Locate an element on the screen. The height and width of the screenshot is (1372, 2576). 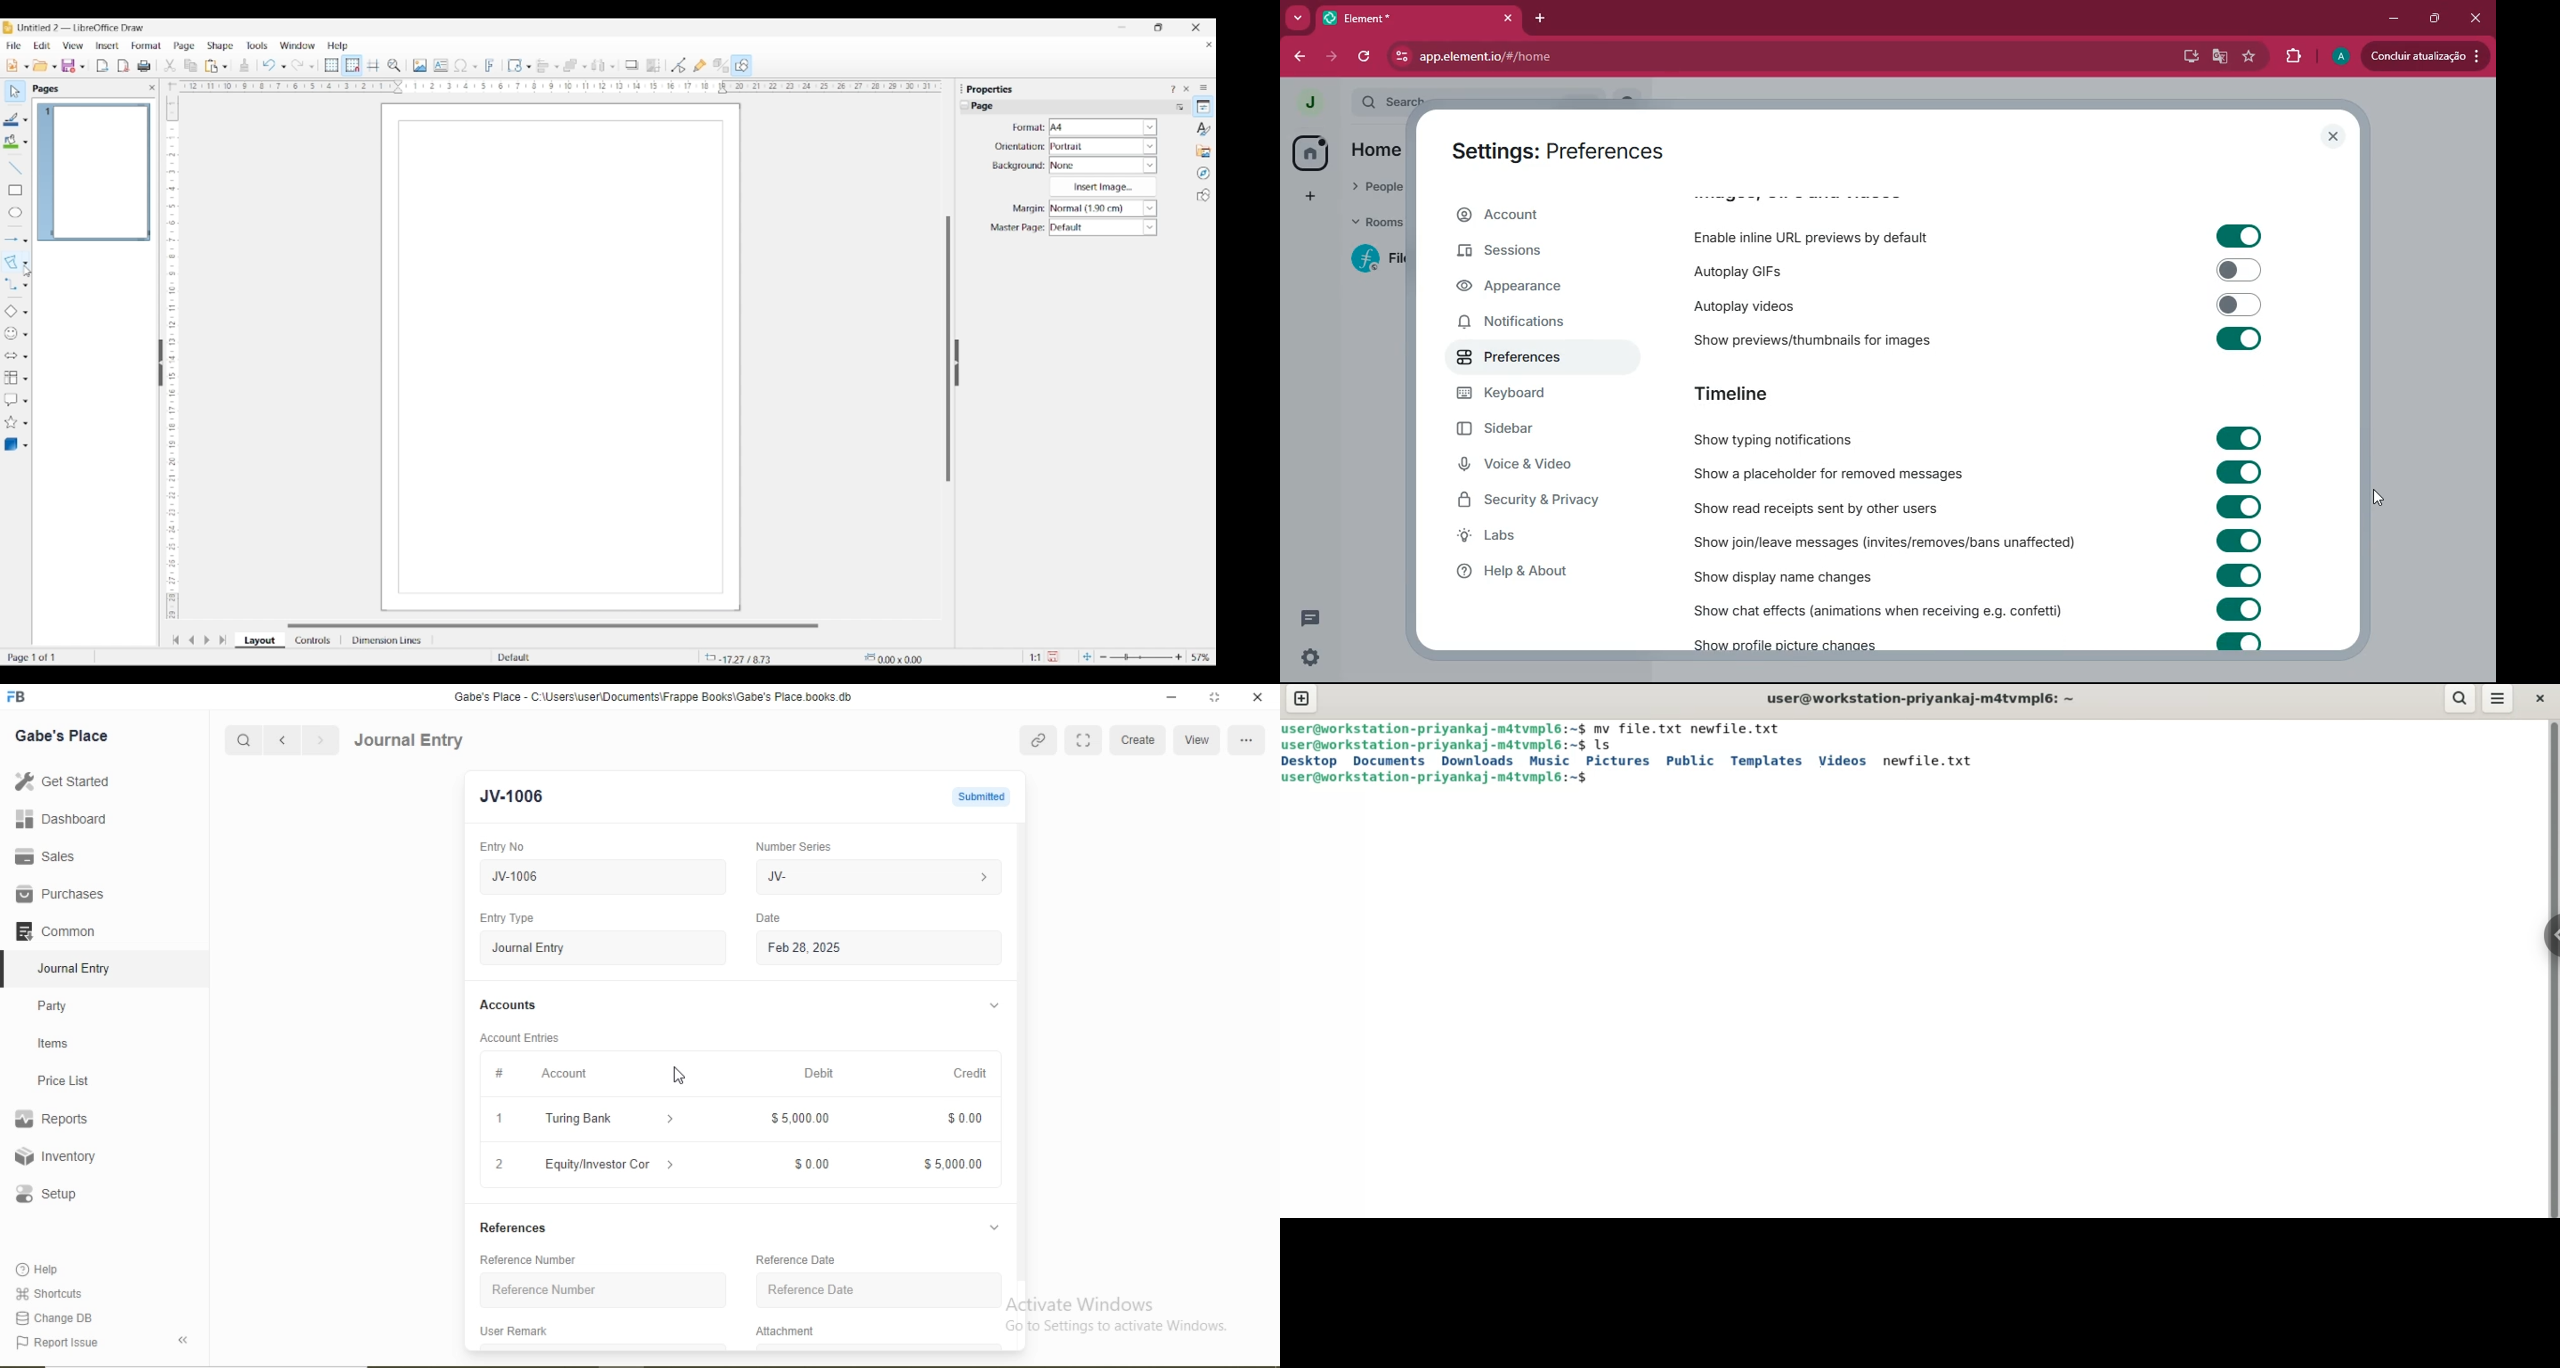
Create is located at coordinates (1139, 739).